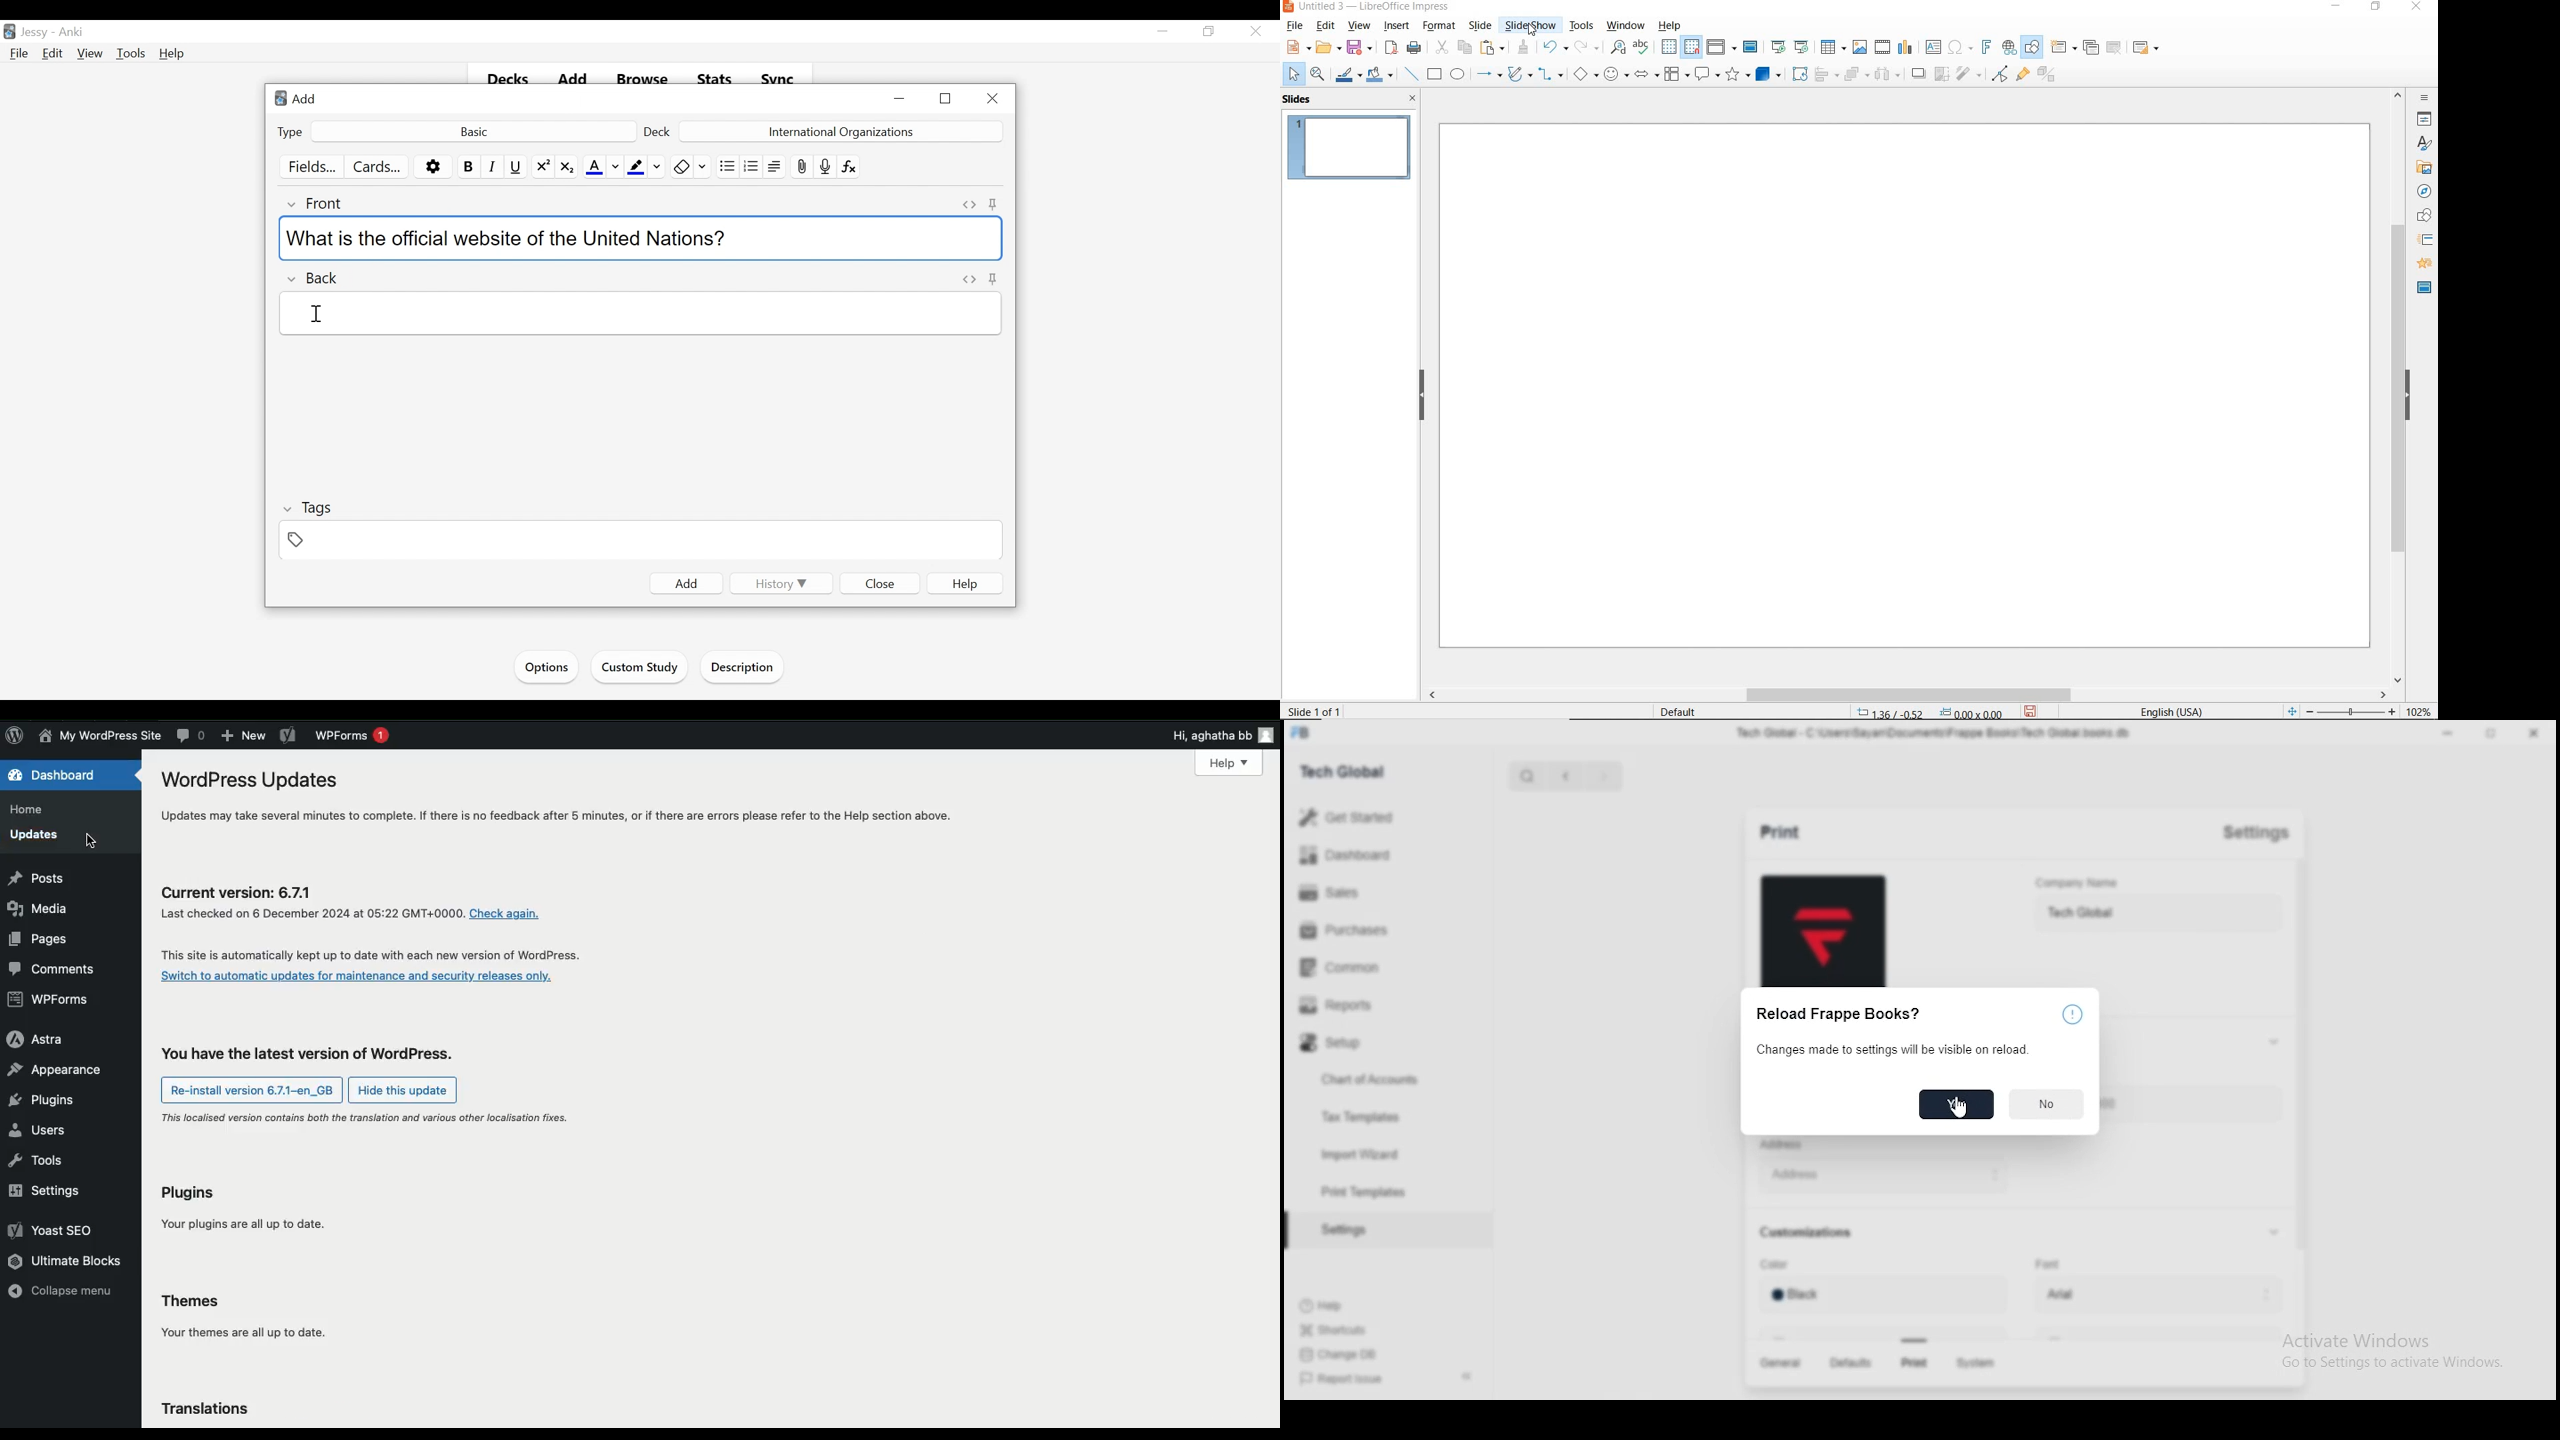 Image resolution: width=2576 pixels, height=1456 pixels. What do you see at coordinates (2113, 47) in the screenshot?
I see `DELETE SLIDE` at bounding box center [2113, 47].